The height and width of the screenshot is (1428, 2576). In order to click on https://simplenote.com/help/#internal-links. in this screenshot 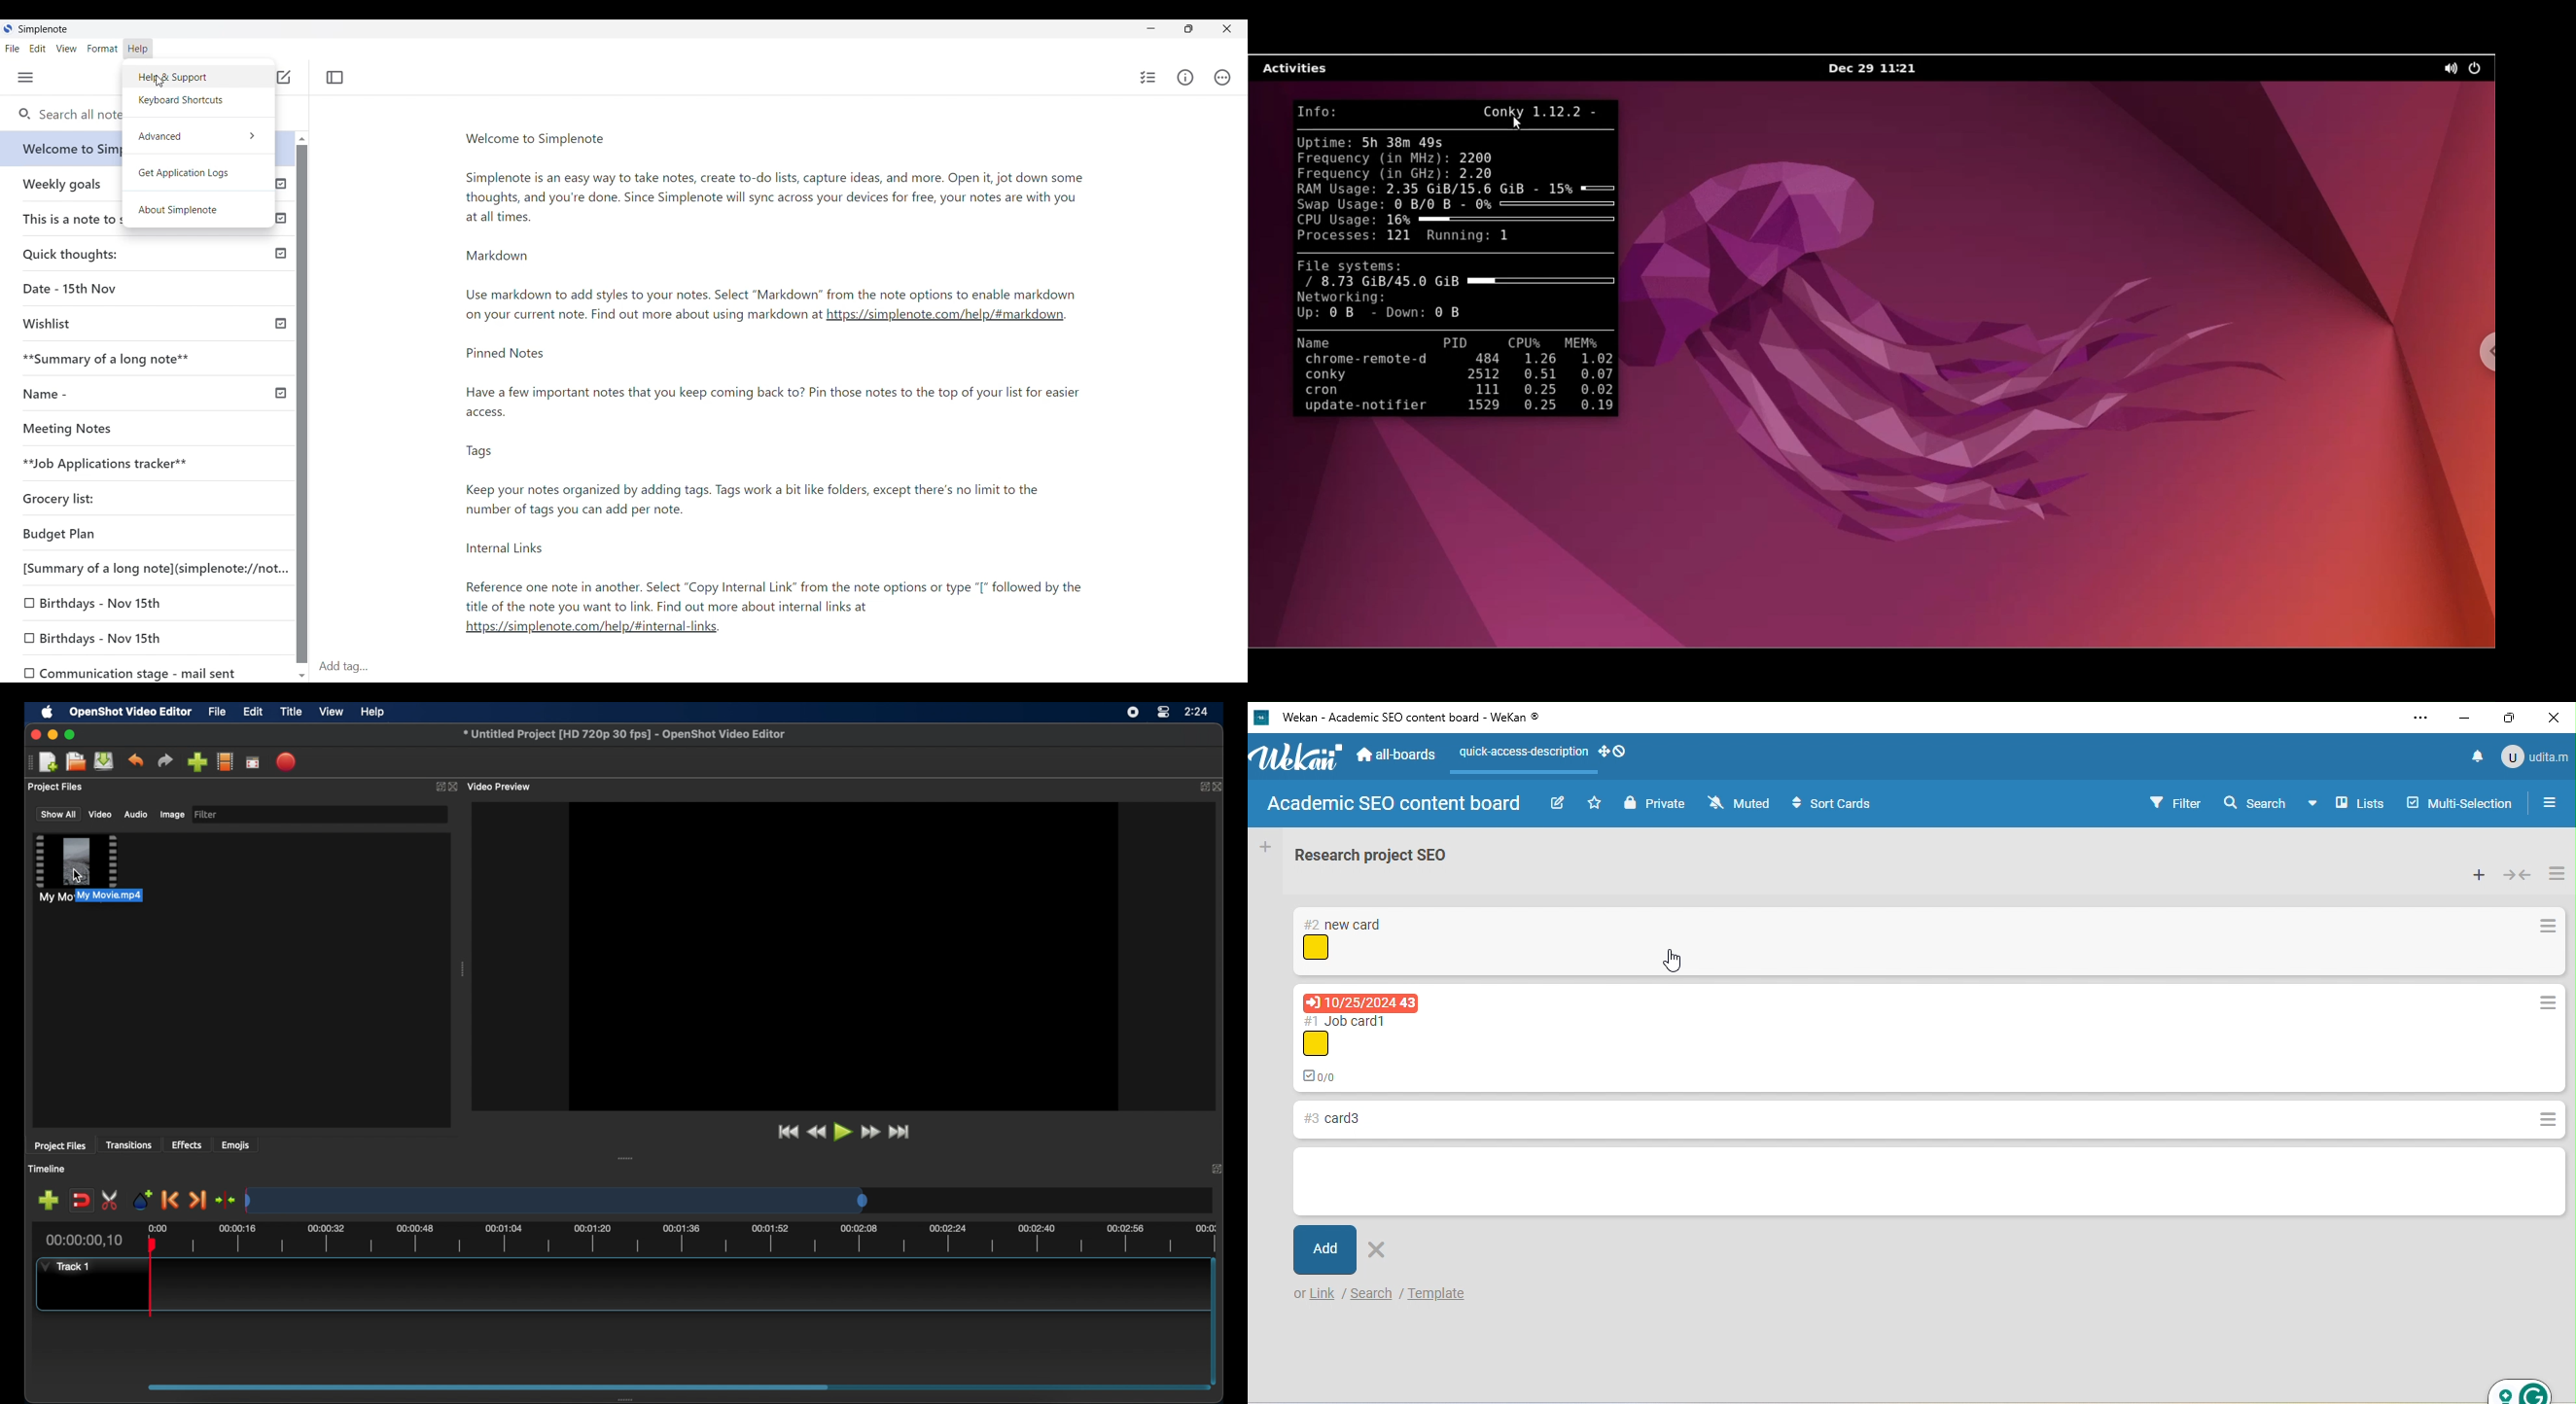, I will do `click(594, 628)`.